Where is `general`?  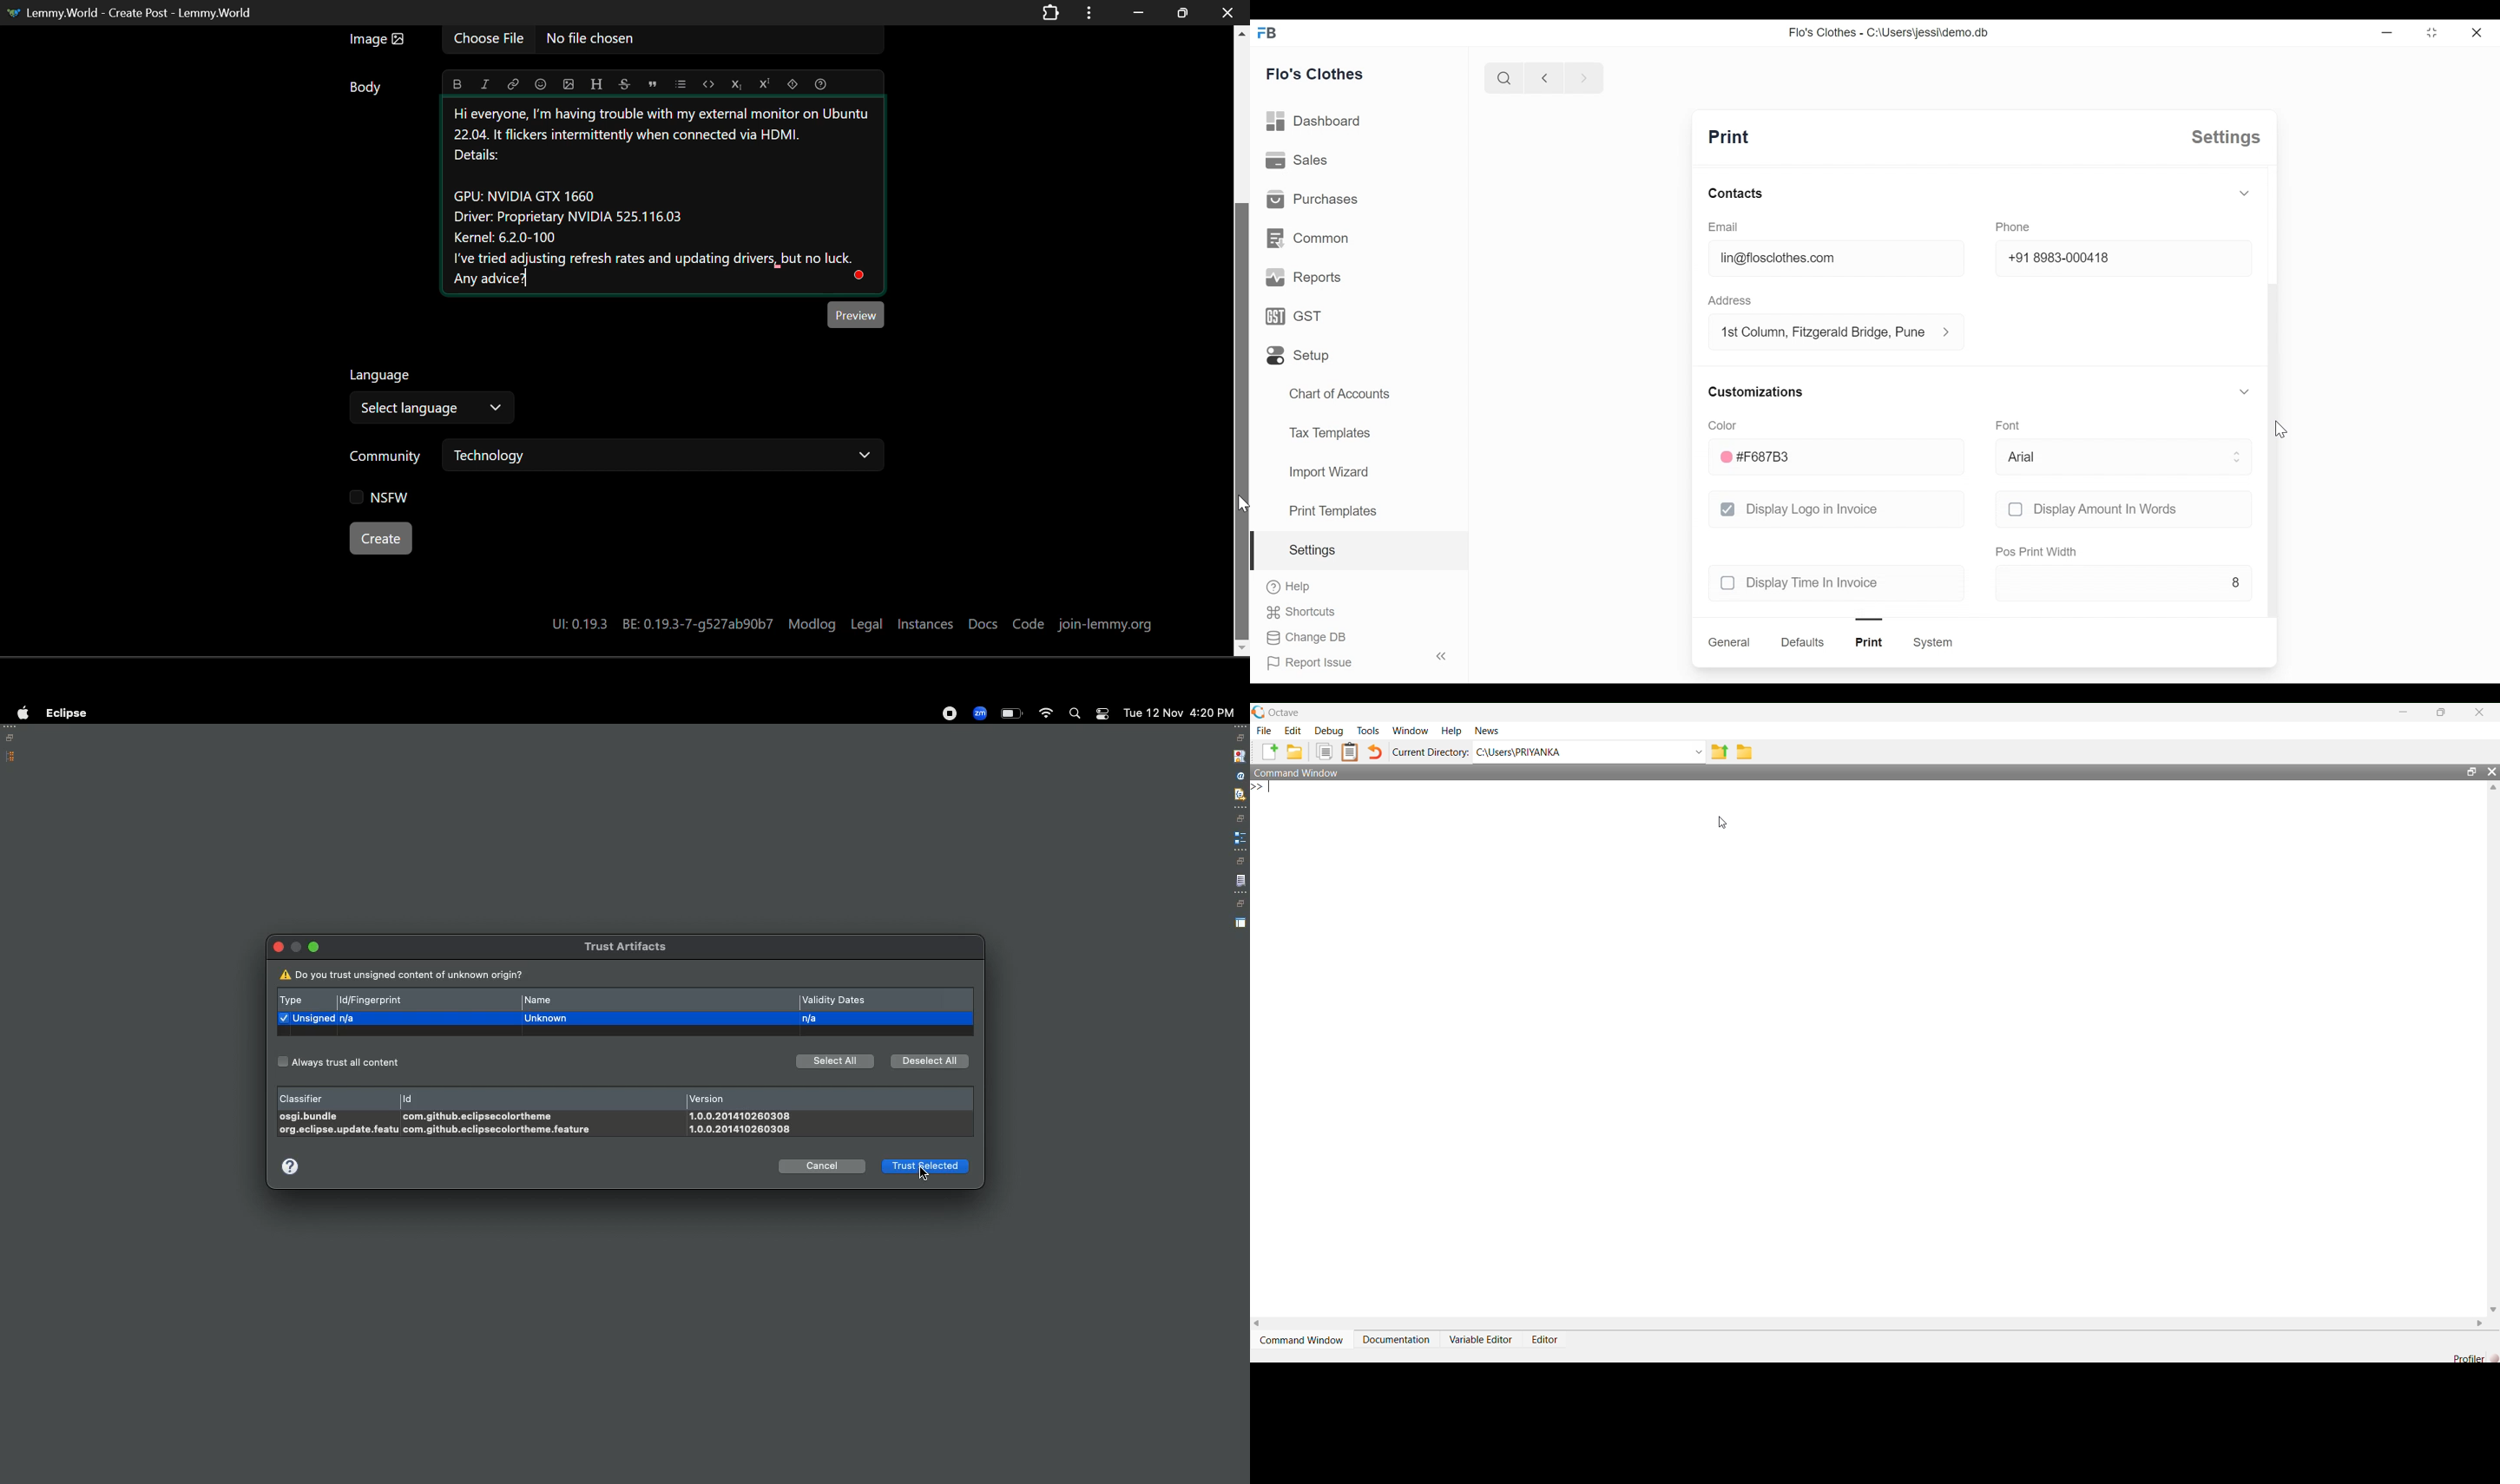
general is located at coordinates (1730, 642).